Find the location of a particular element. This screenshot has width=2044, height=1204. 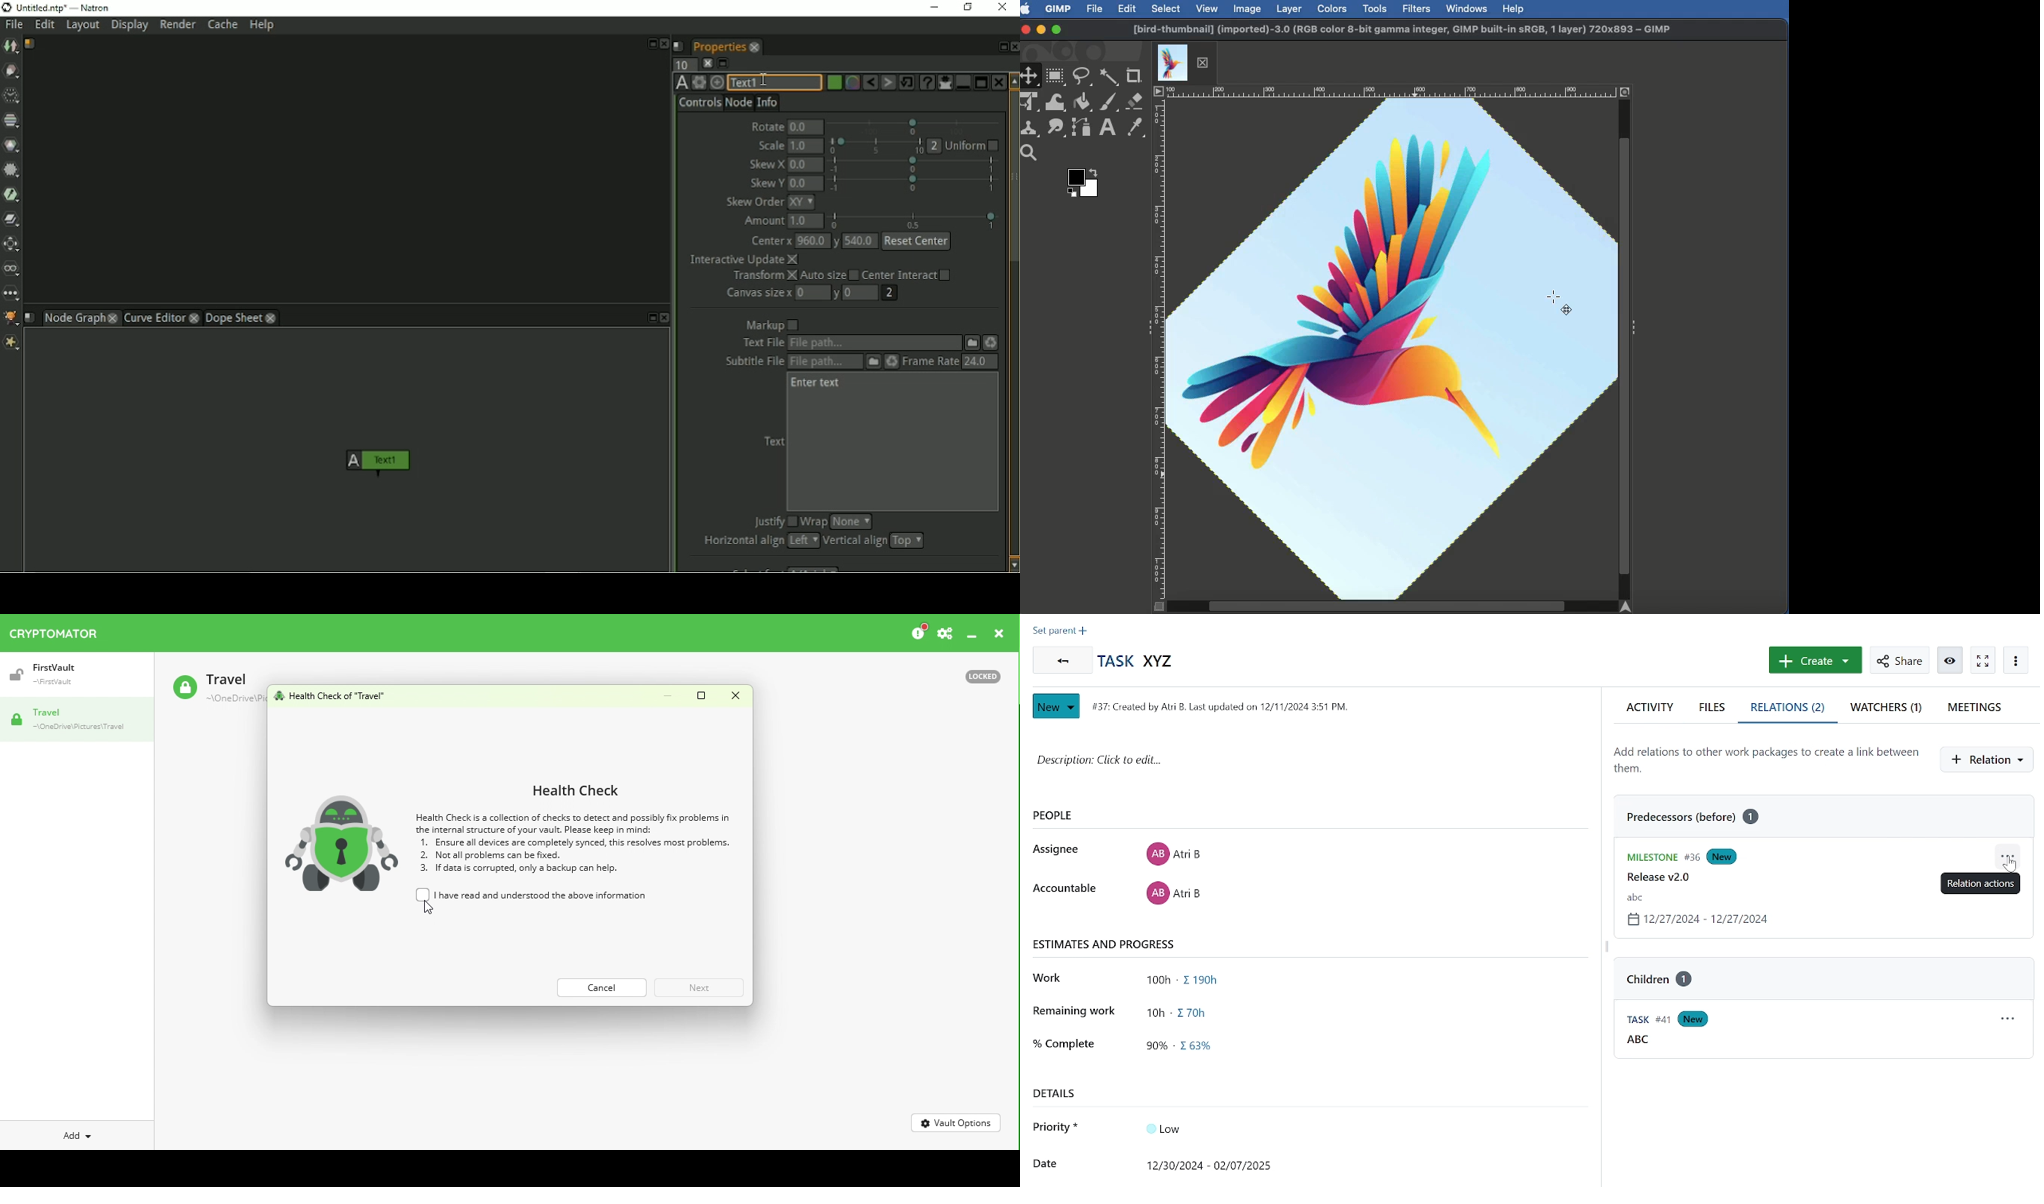

close is located at coordinates (272, 318).